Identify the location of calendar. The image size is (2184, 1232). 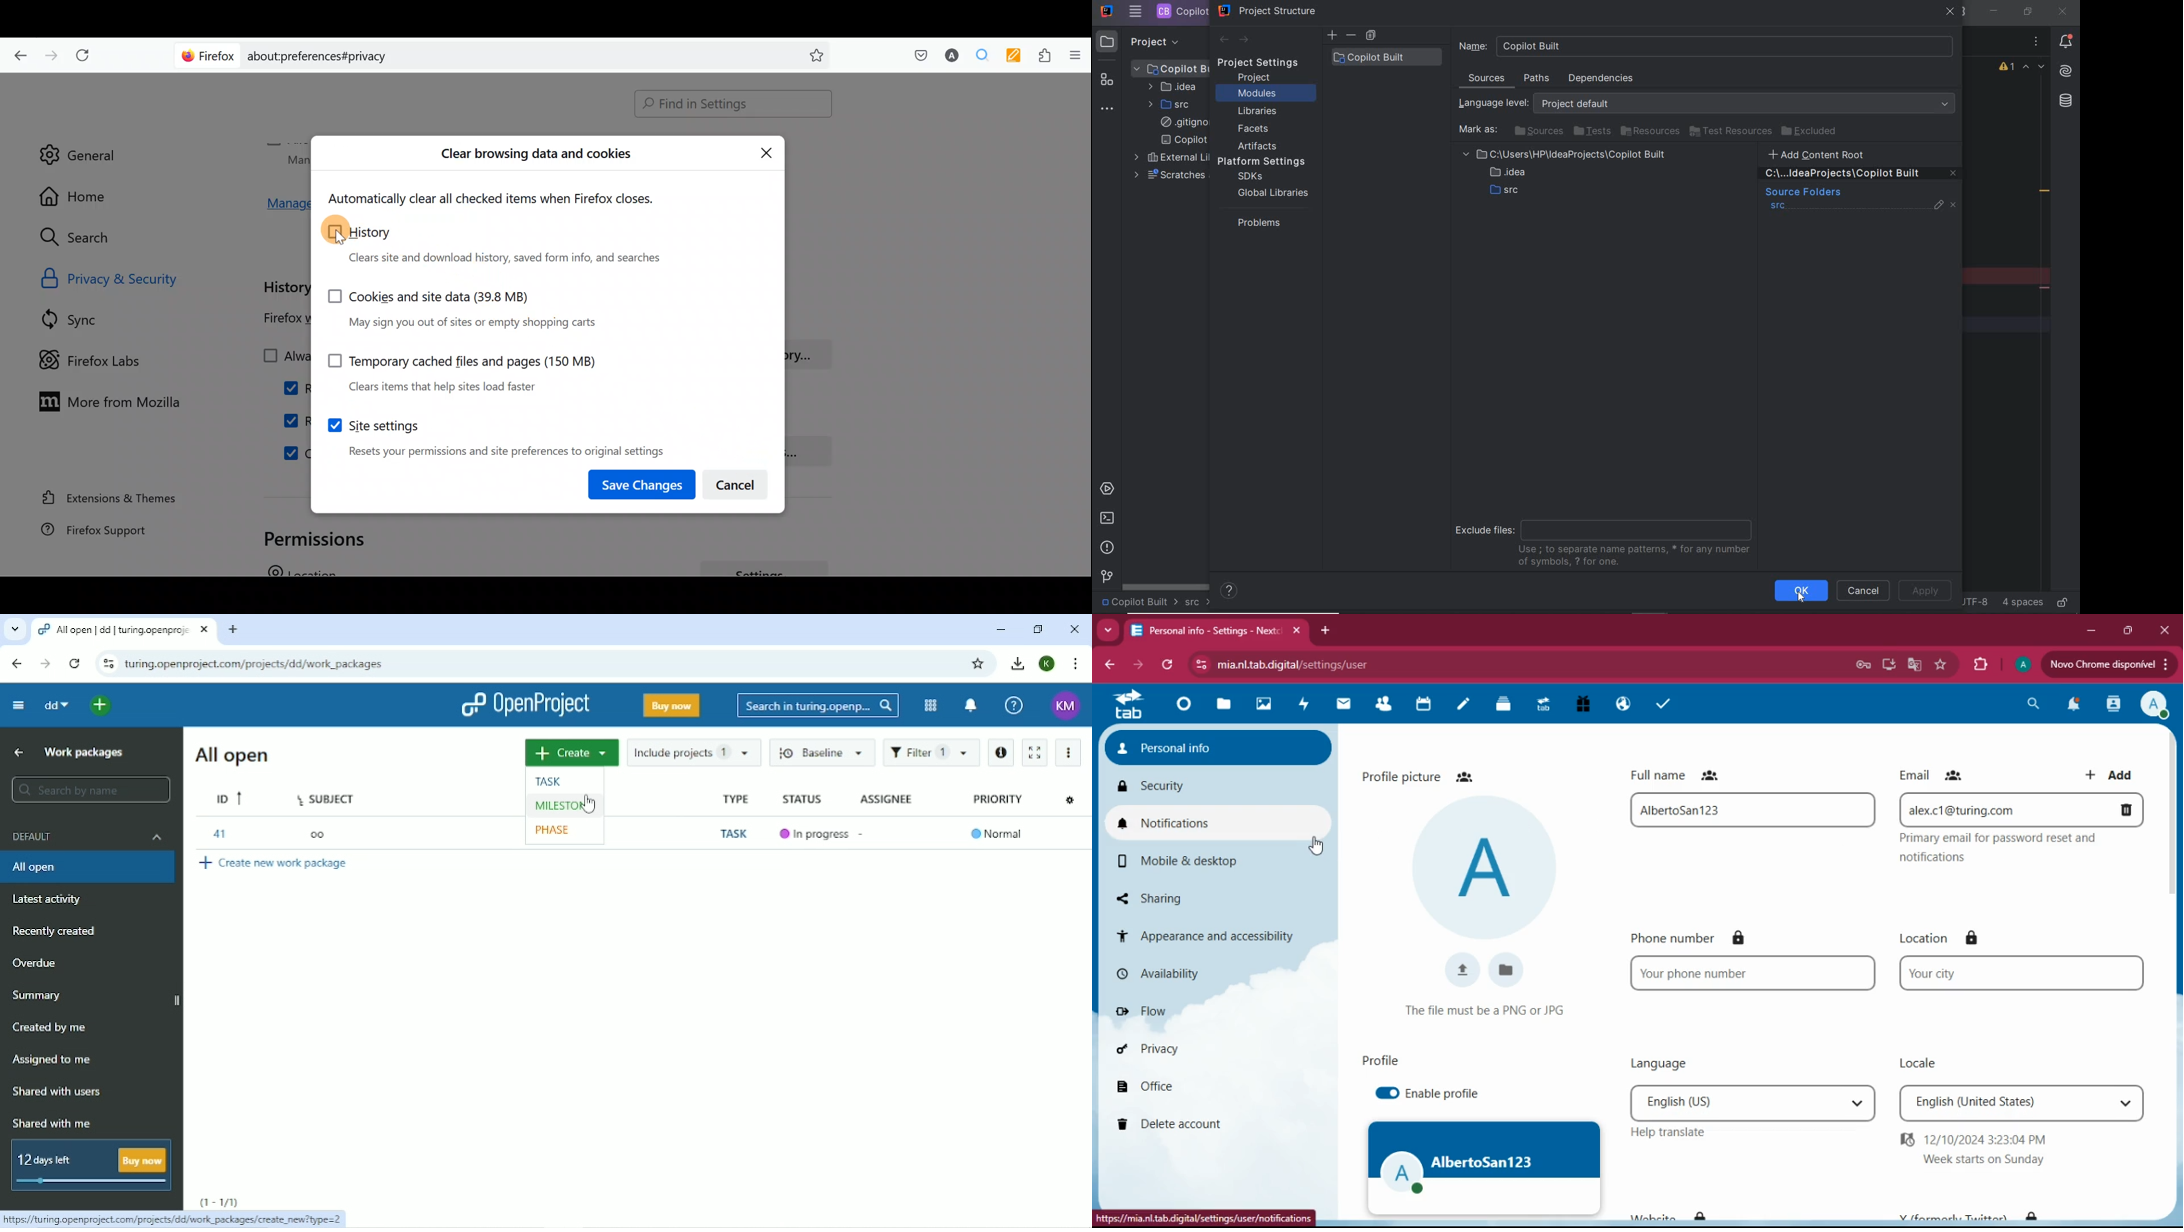
(1425, 705).